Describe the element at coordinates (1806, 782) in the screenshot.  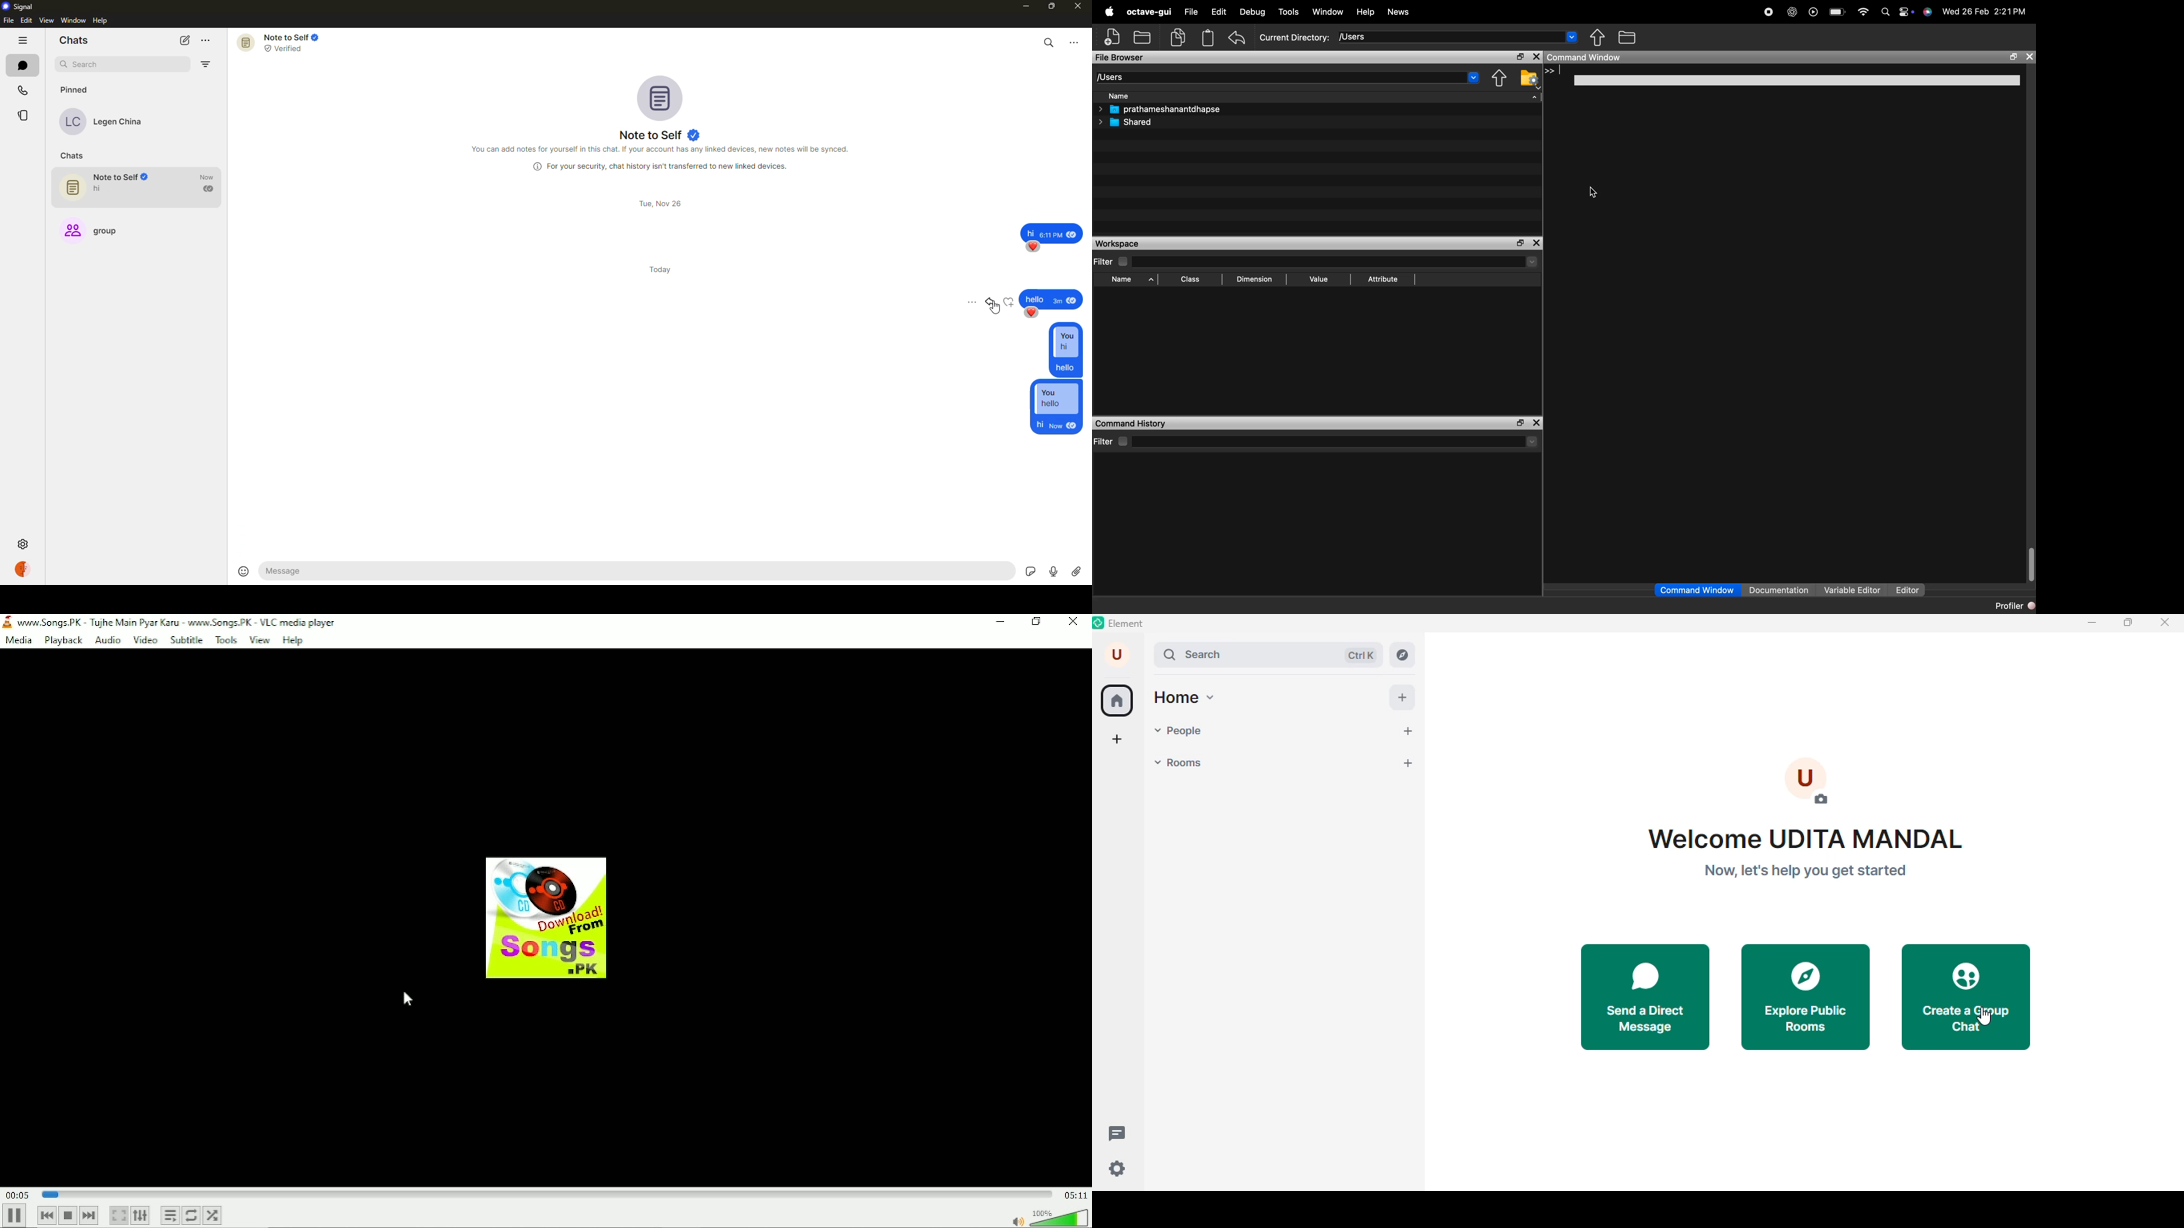
I see `add account photo` at that location.